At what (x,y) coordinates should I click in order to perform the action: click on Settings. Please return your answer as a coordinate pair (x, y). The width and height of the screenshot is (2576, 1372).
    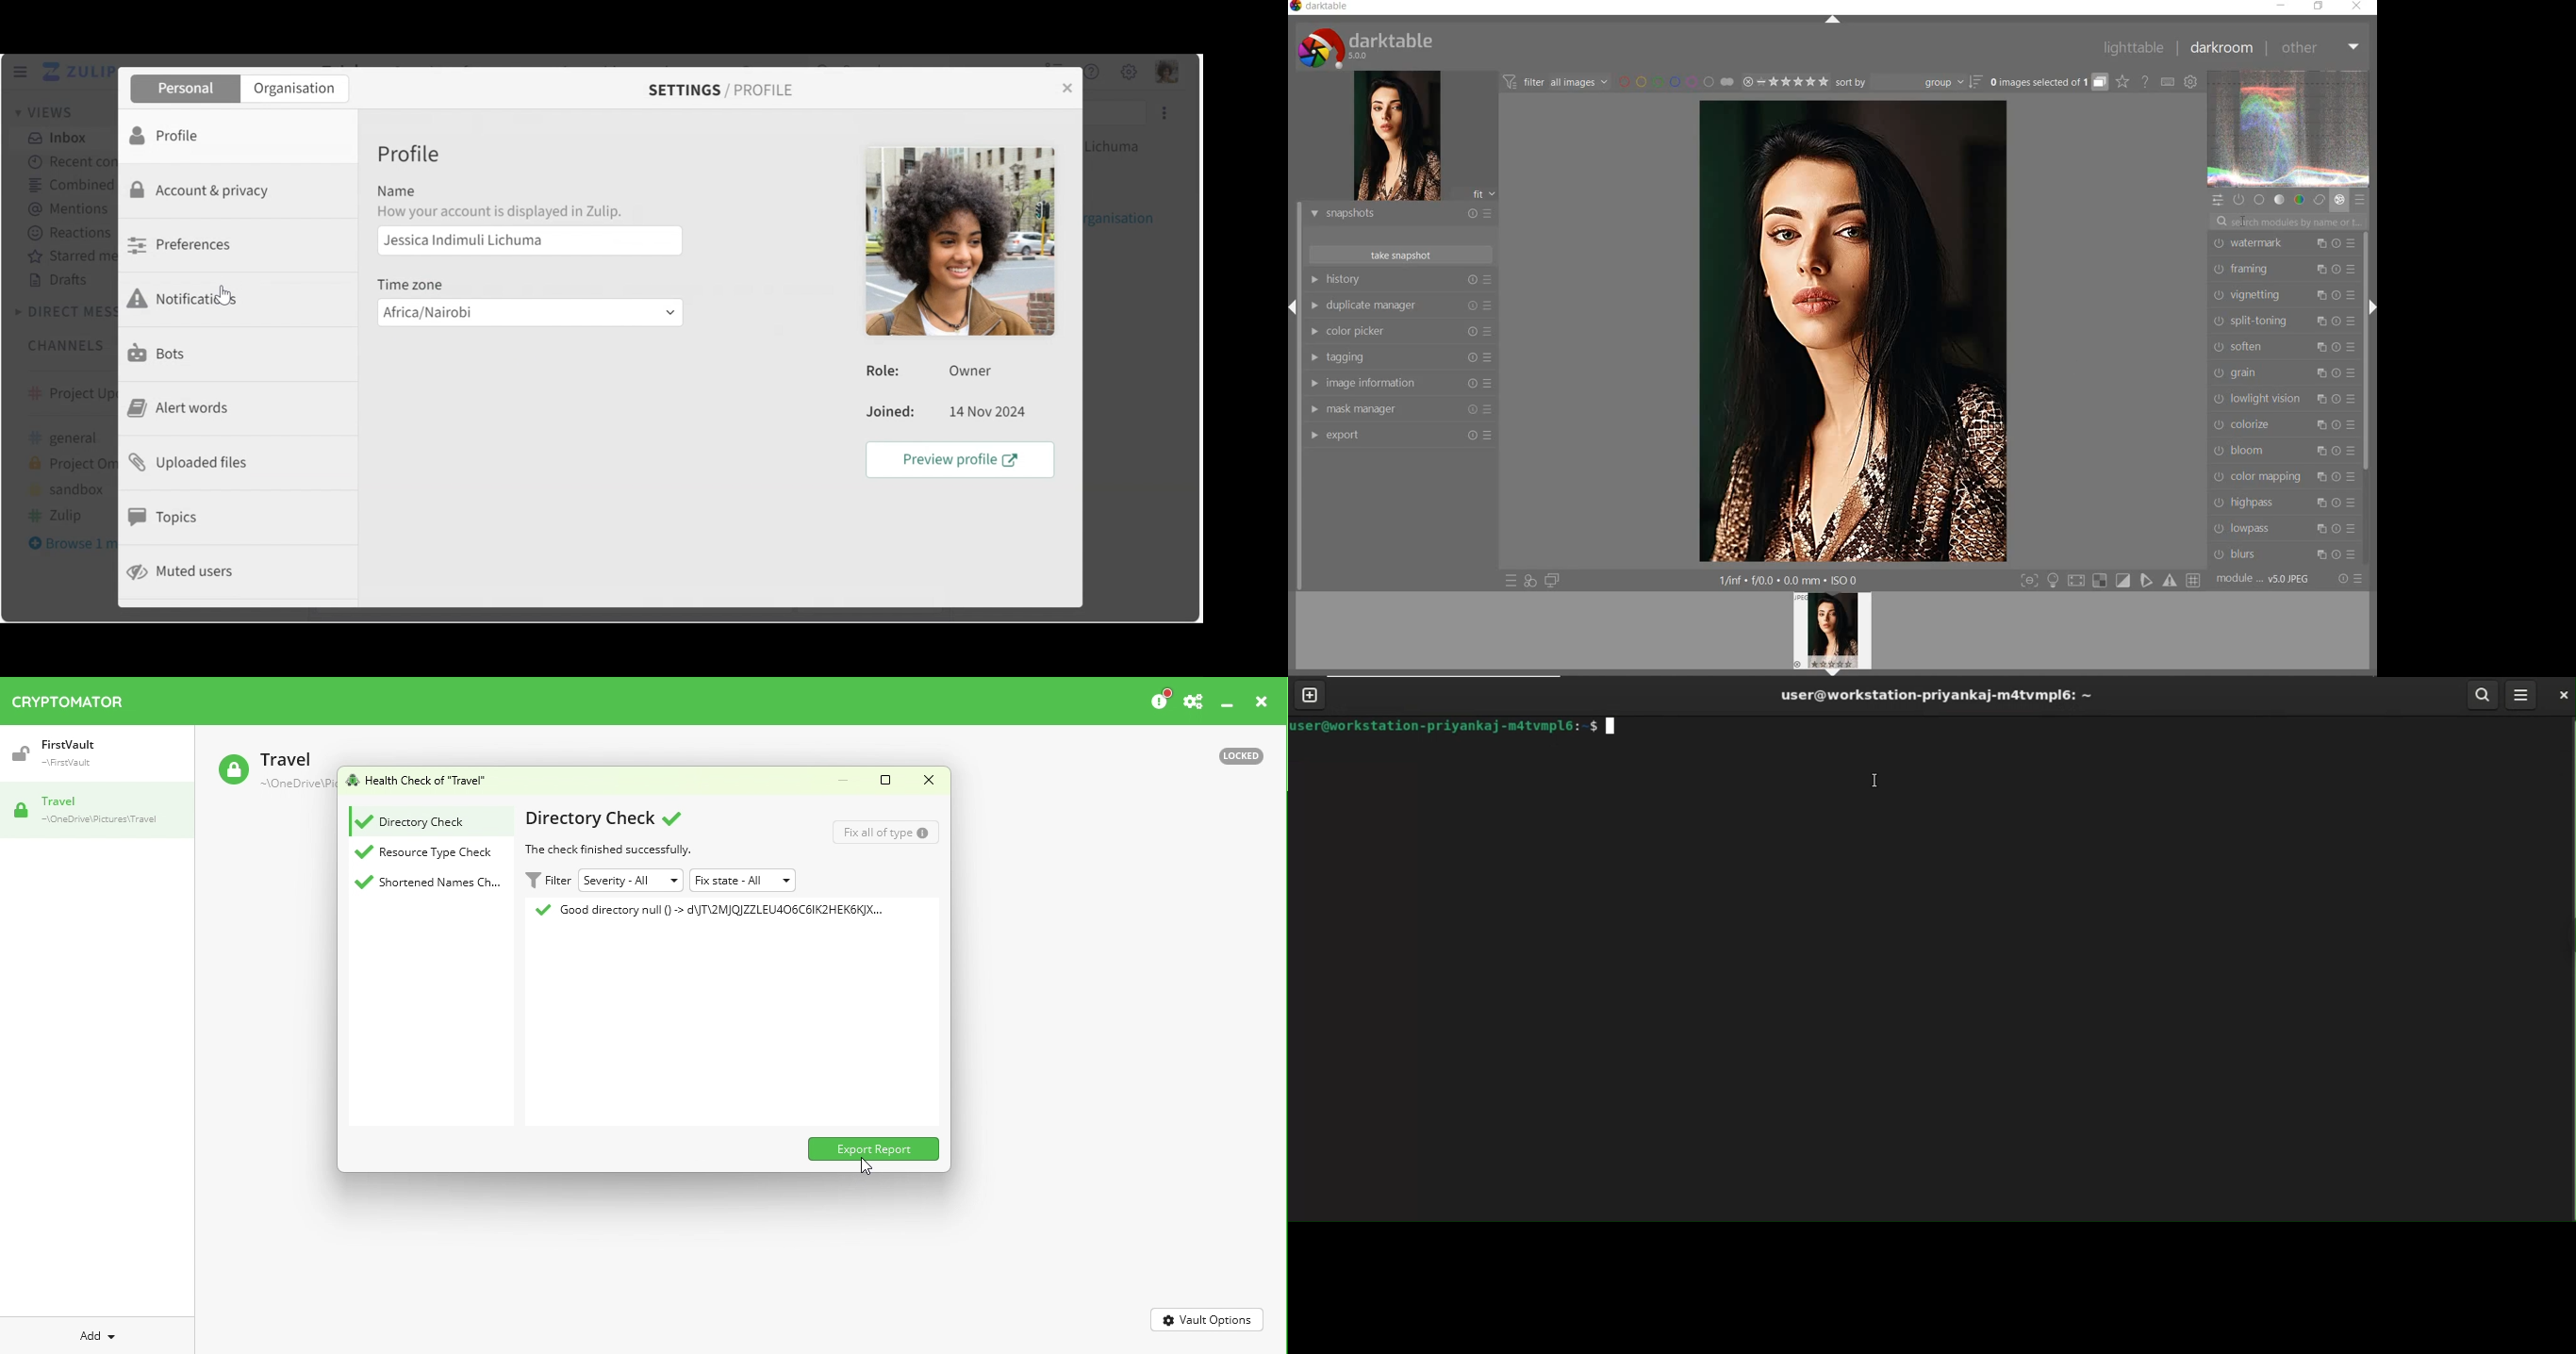
    Looking at the image, I should click on (1196, 701).